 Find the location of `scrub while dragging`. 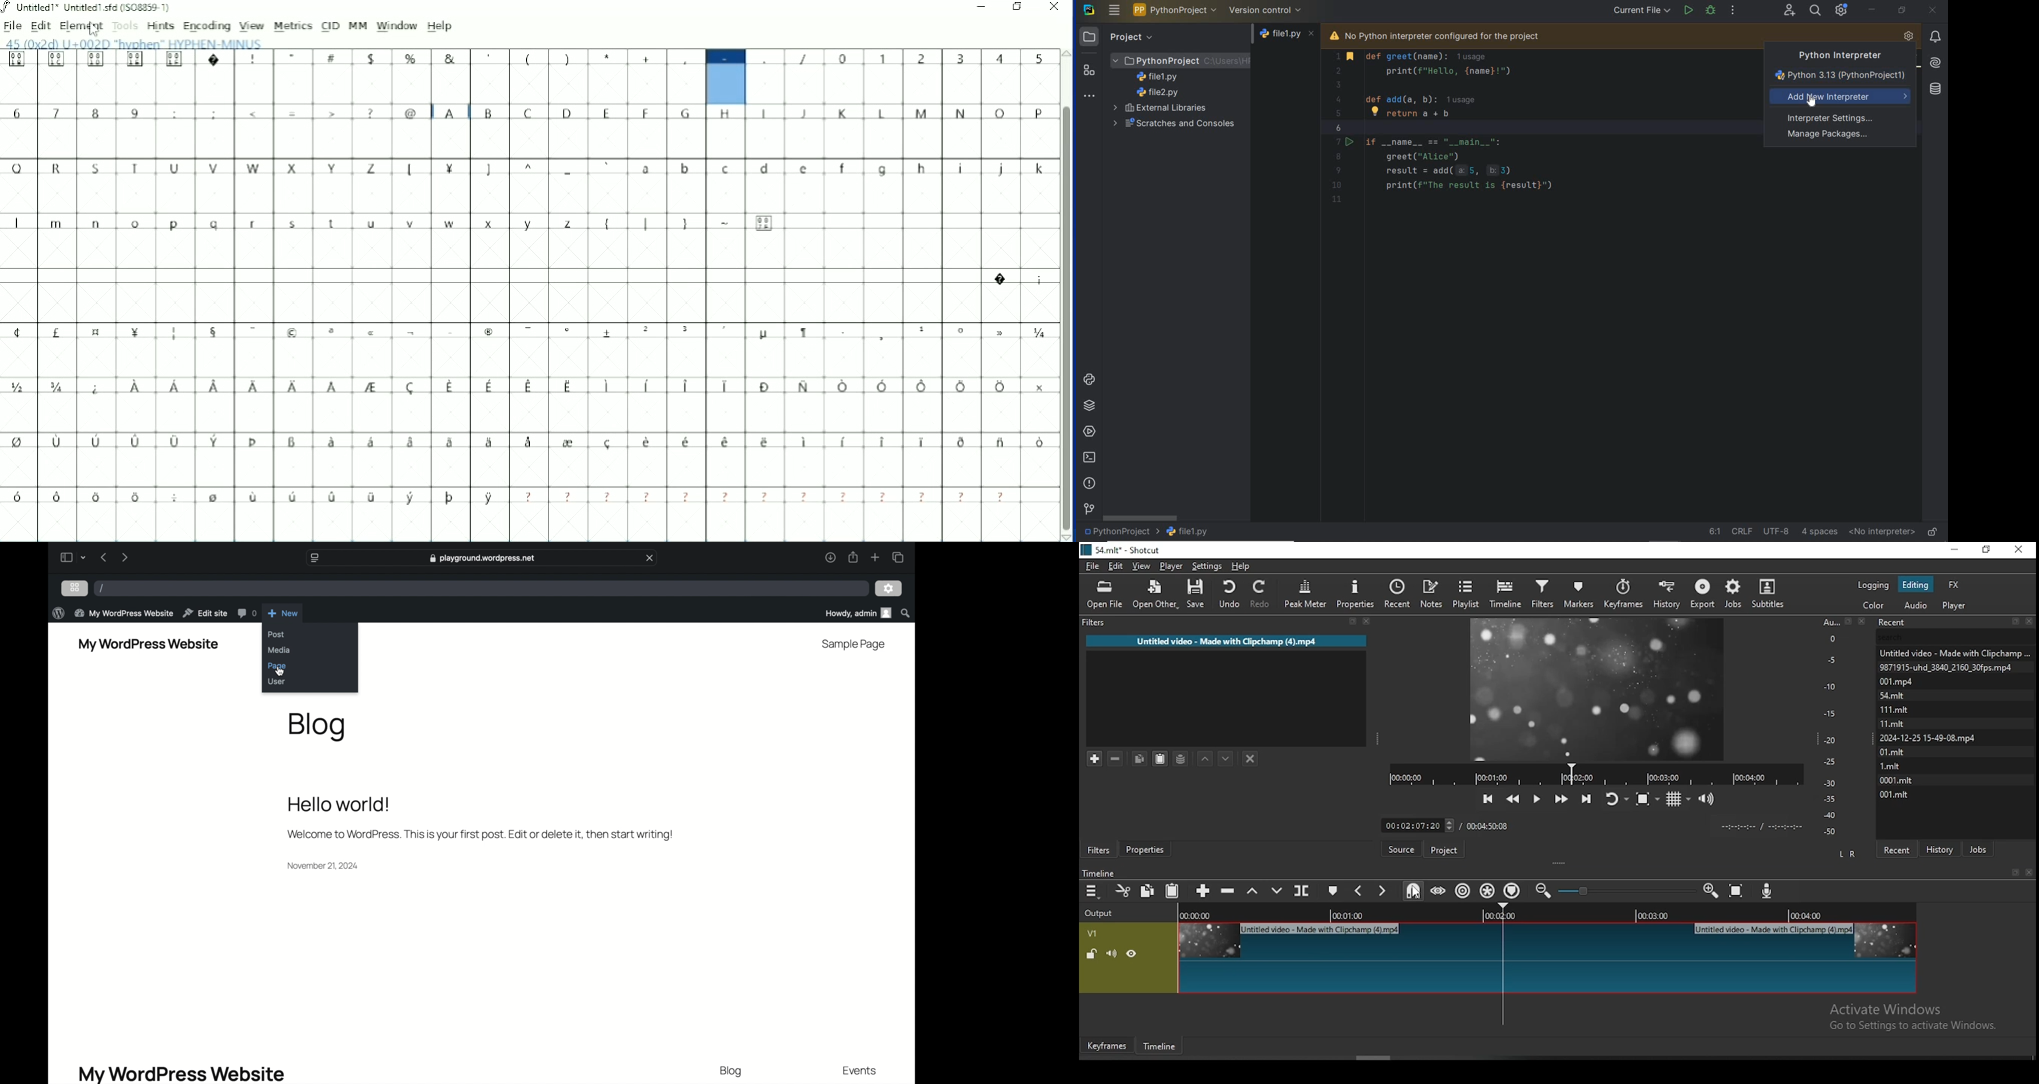

scrub while dragging is located at coordinates (1437, 891).